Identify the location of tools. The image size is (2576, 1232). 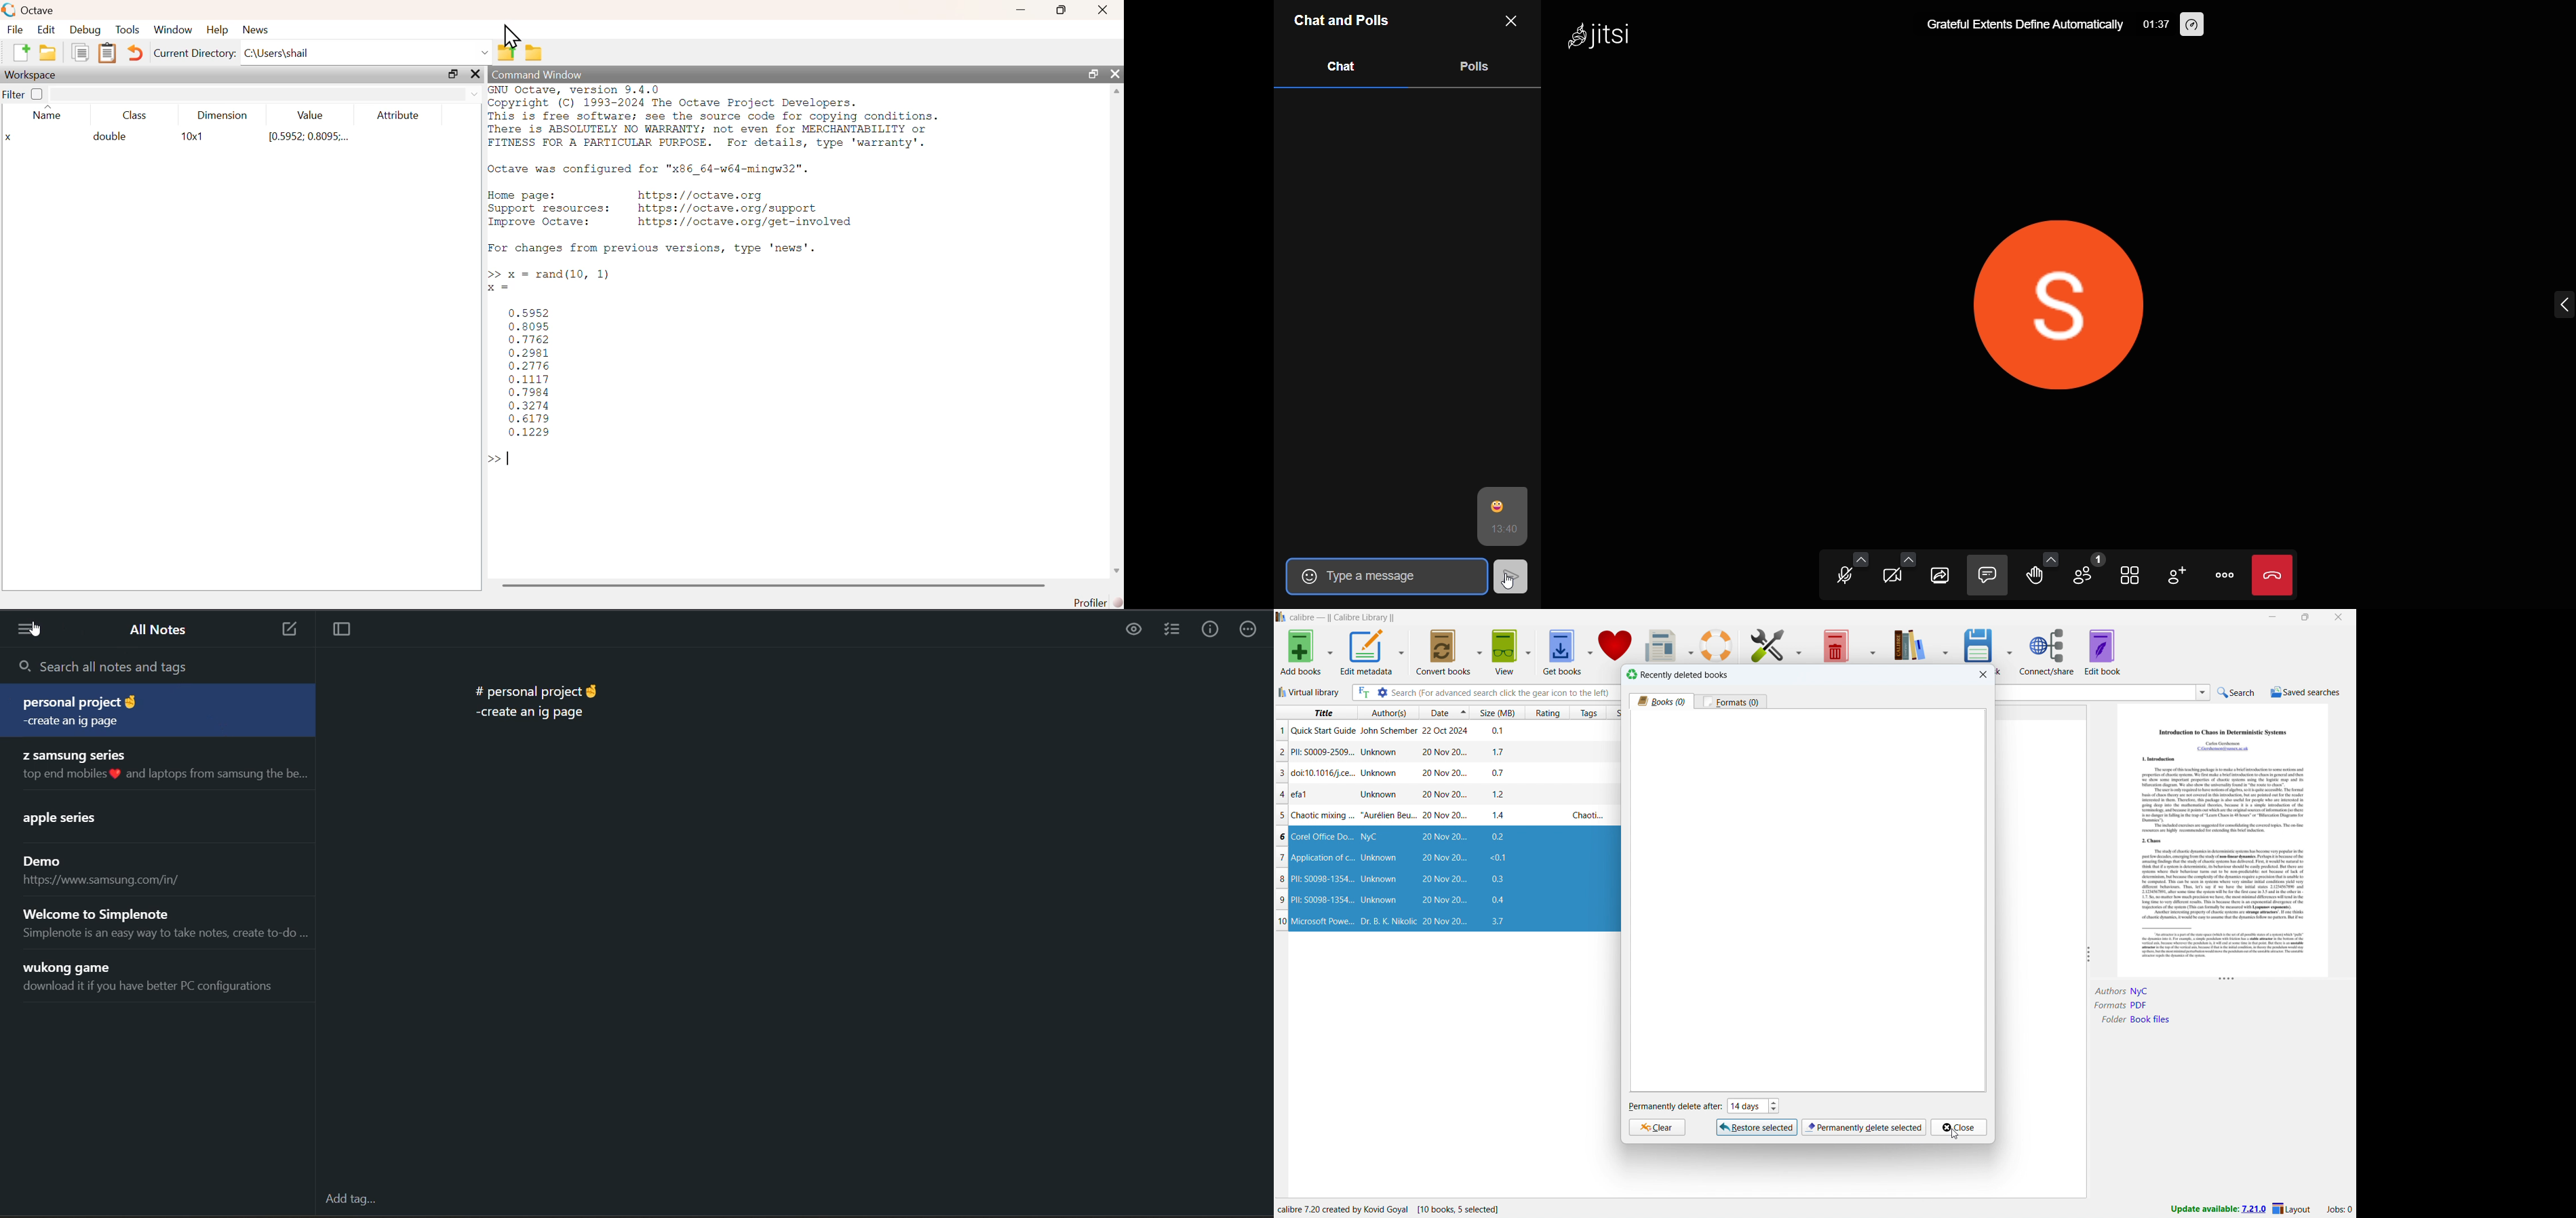
(128, 30).